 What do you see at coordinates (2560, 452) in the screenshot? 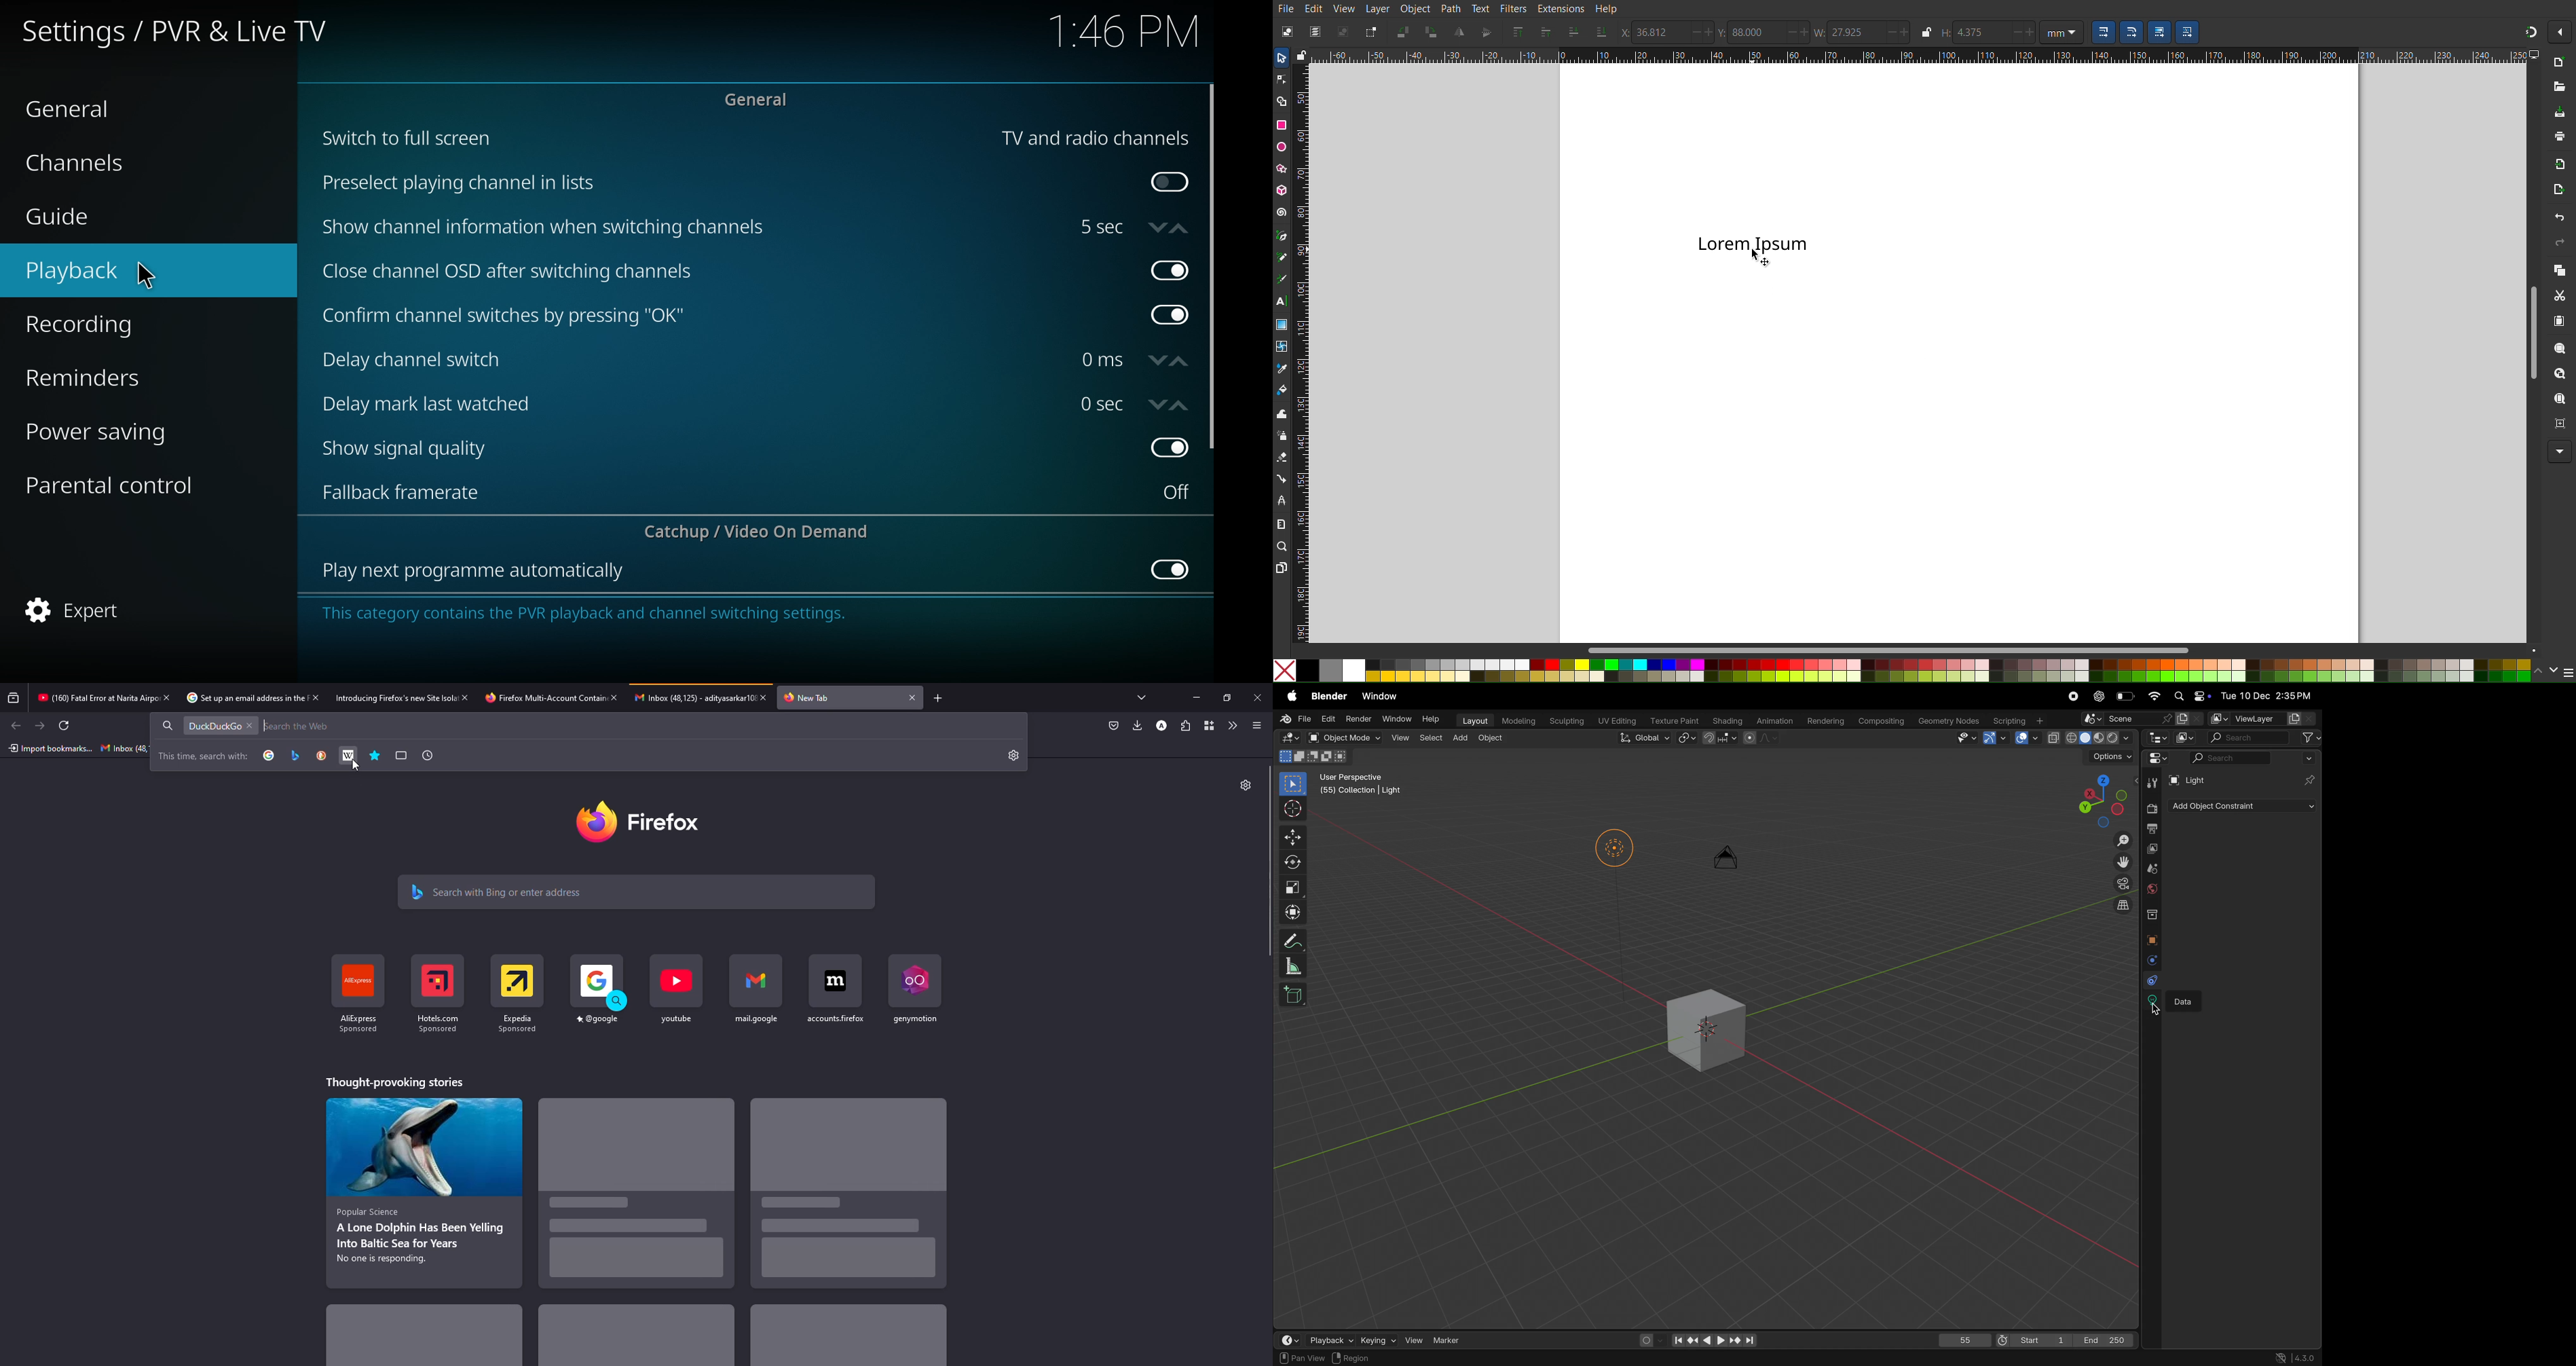
I see `More Options` at bounding box center [2560, 452].